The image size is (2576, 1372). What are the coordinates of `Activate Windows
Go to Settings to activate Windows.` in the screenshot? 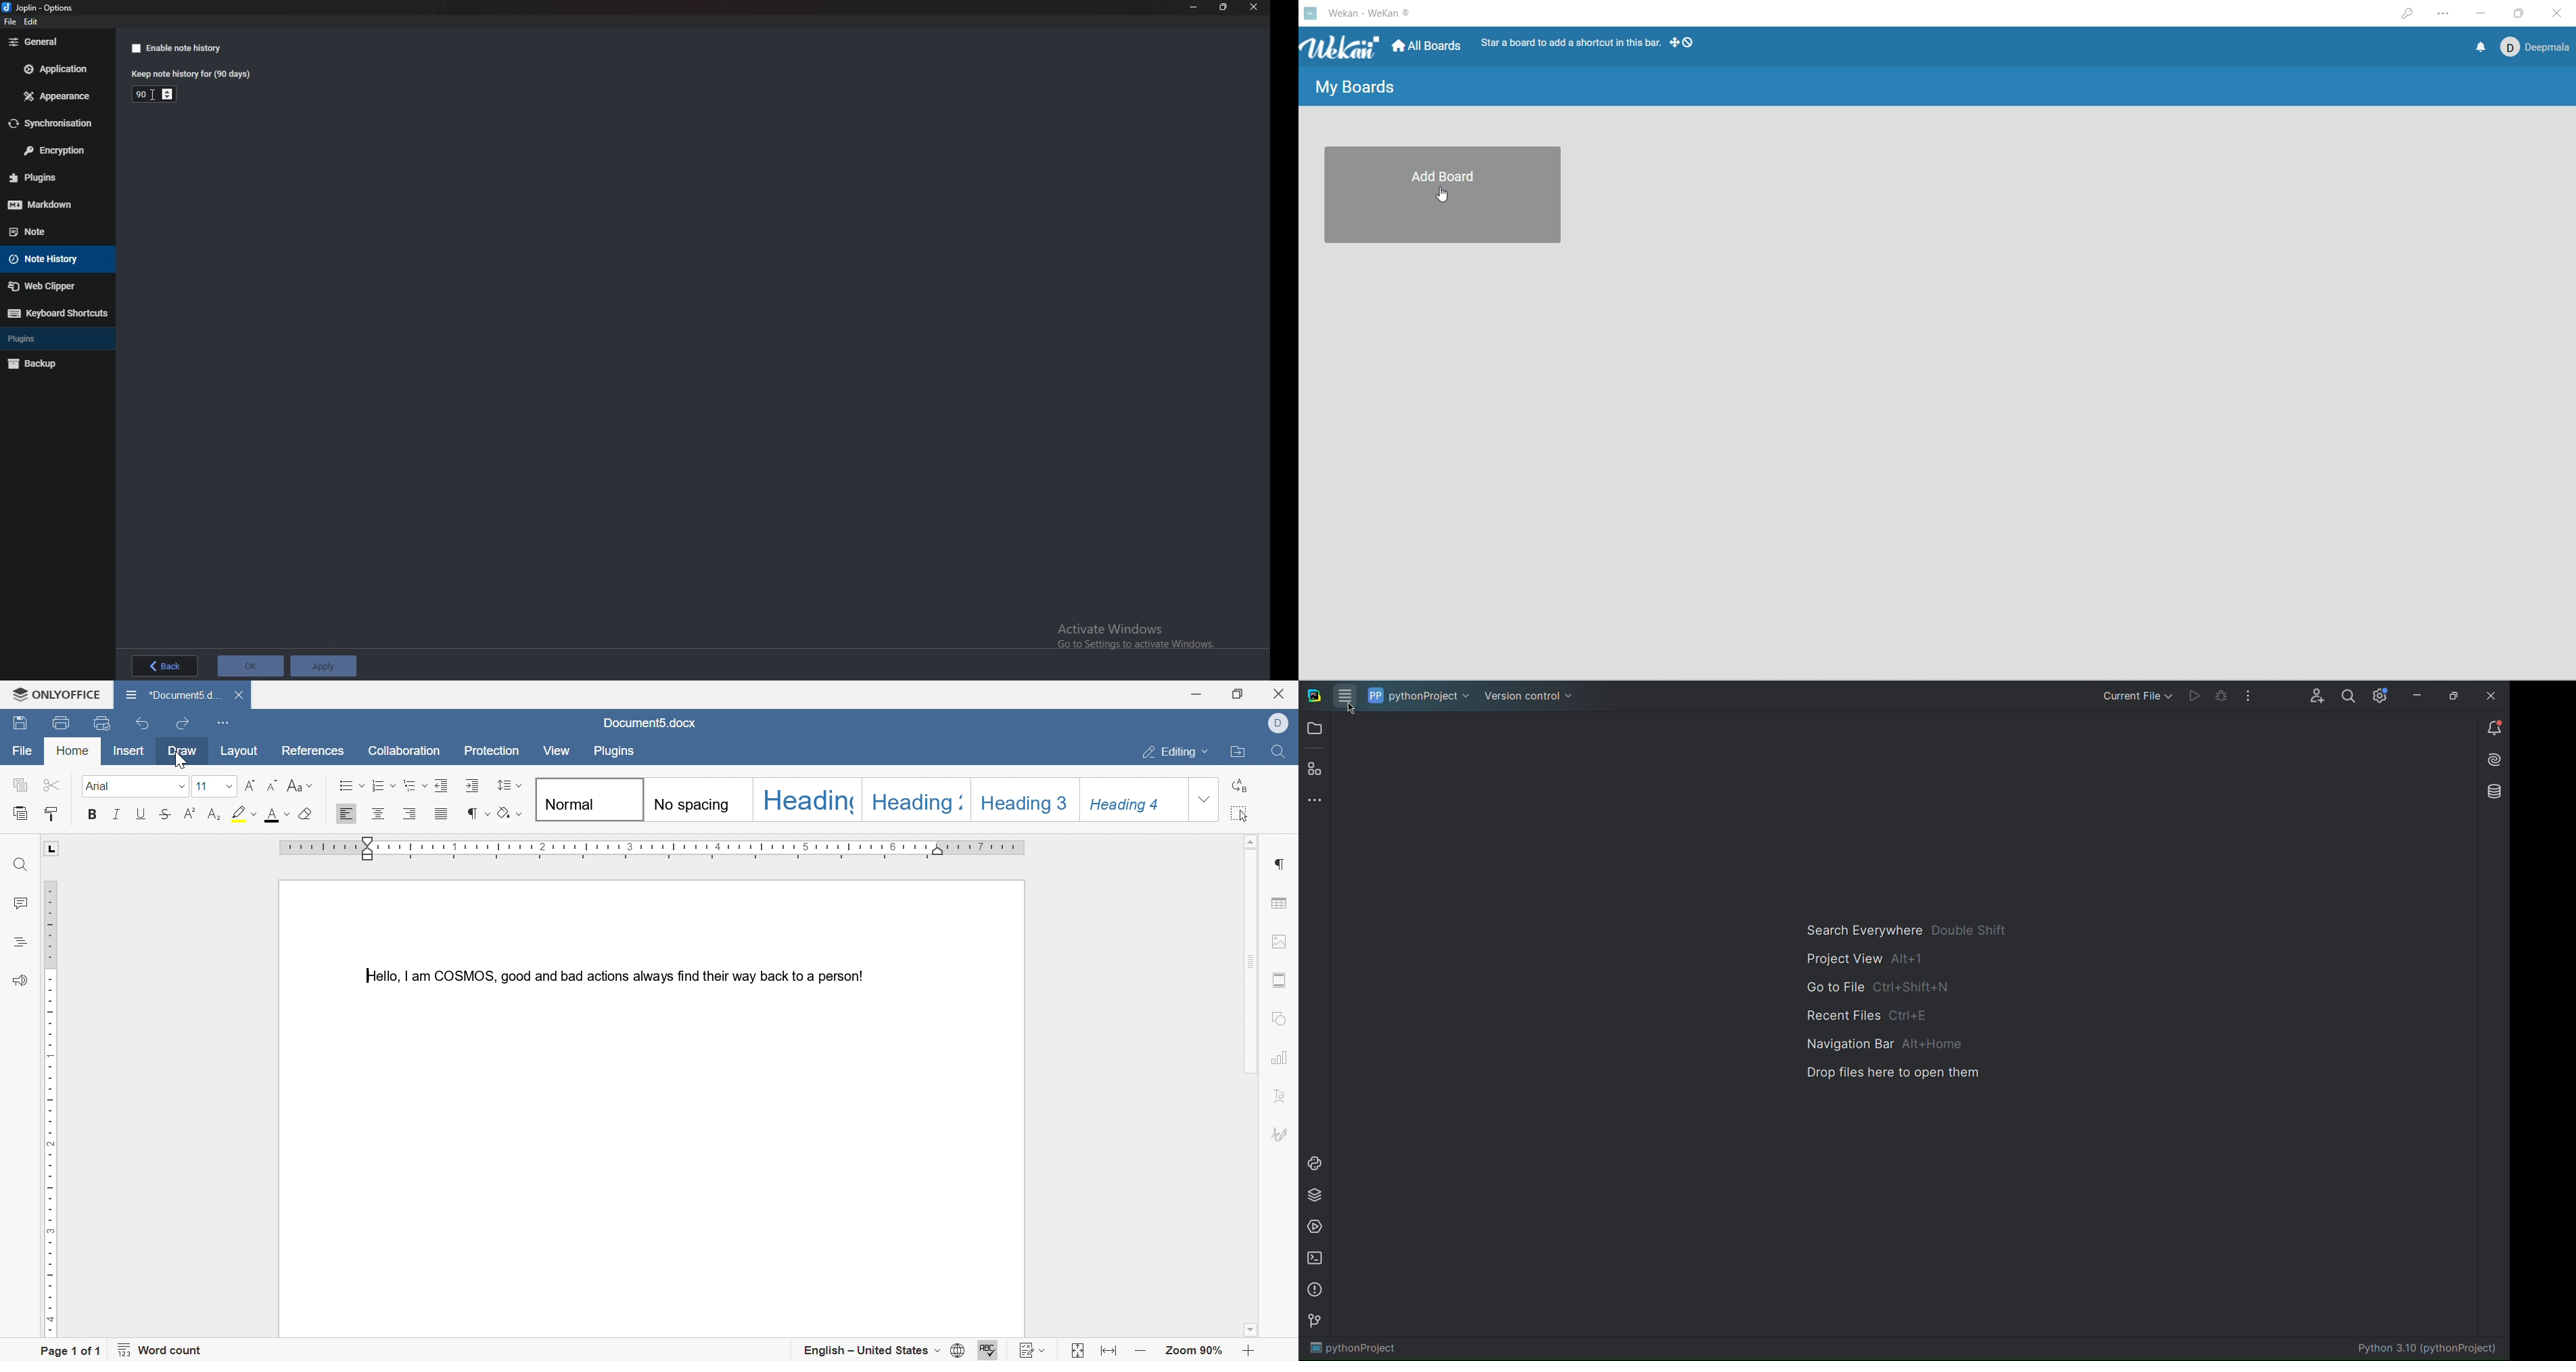 It's located at (1138, 641).